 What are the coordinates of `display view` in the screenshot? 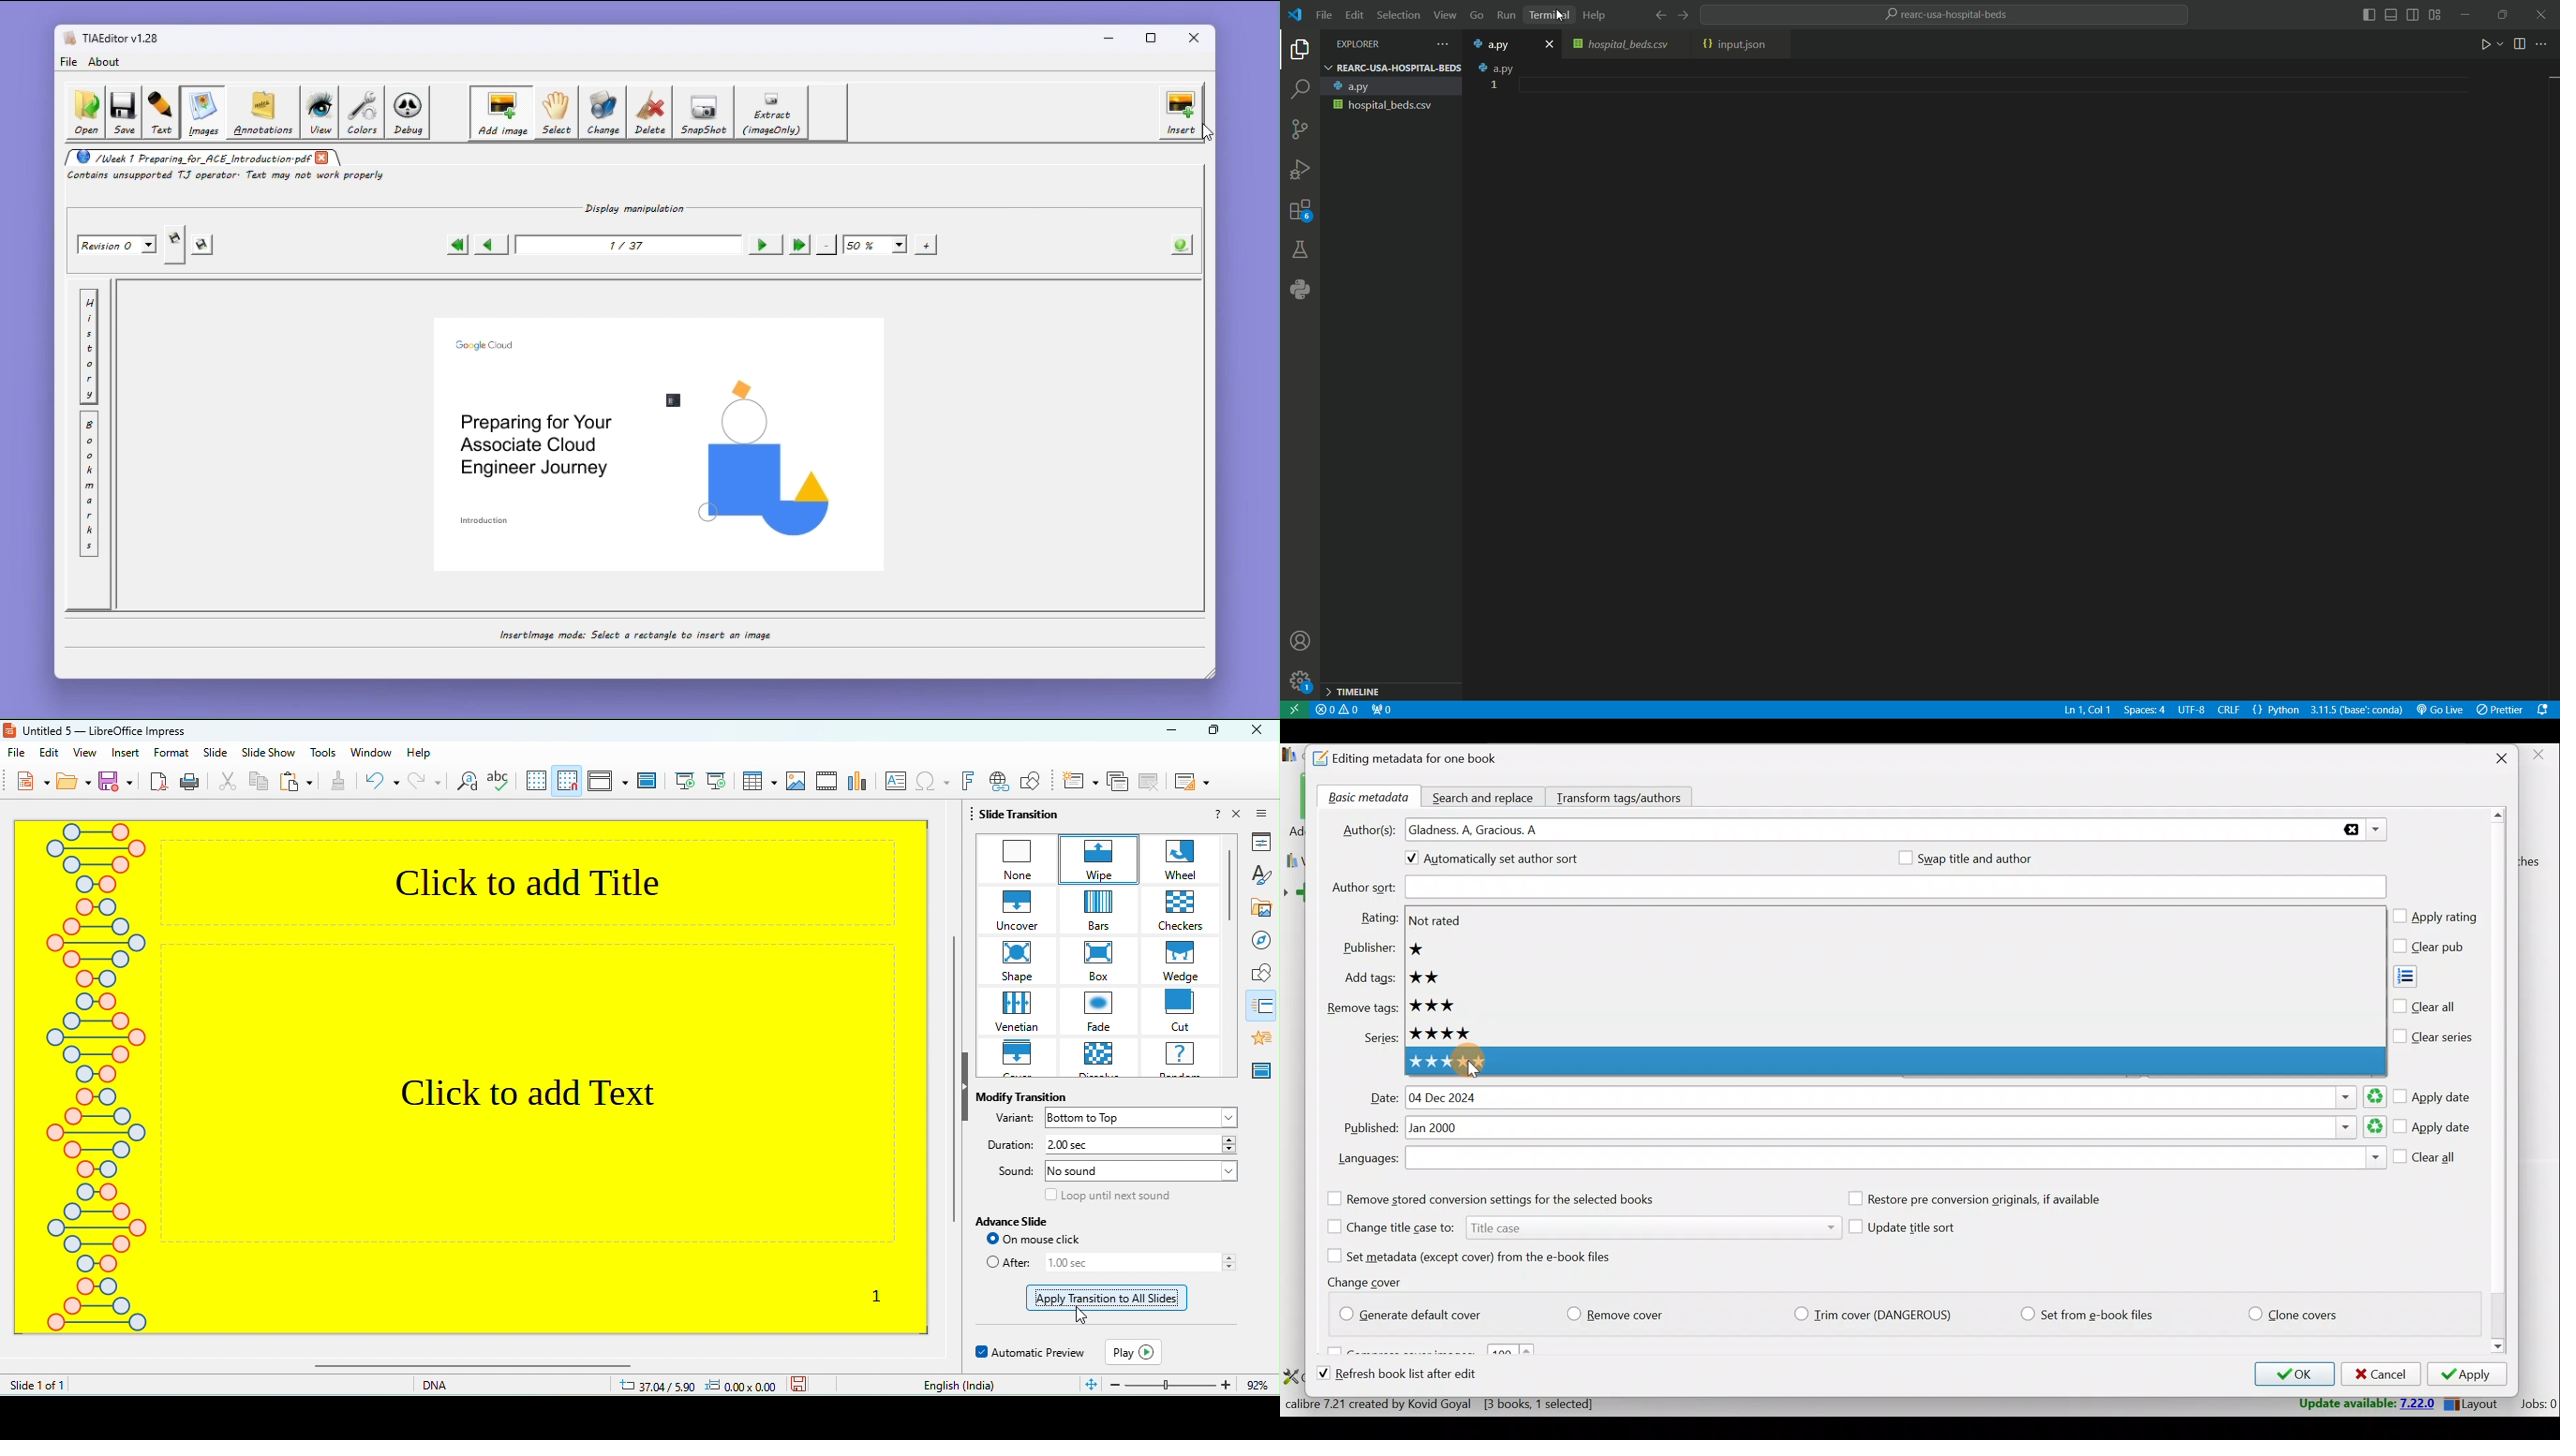 It's located at (602, 783).